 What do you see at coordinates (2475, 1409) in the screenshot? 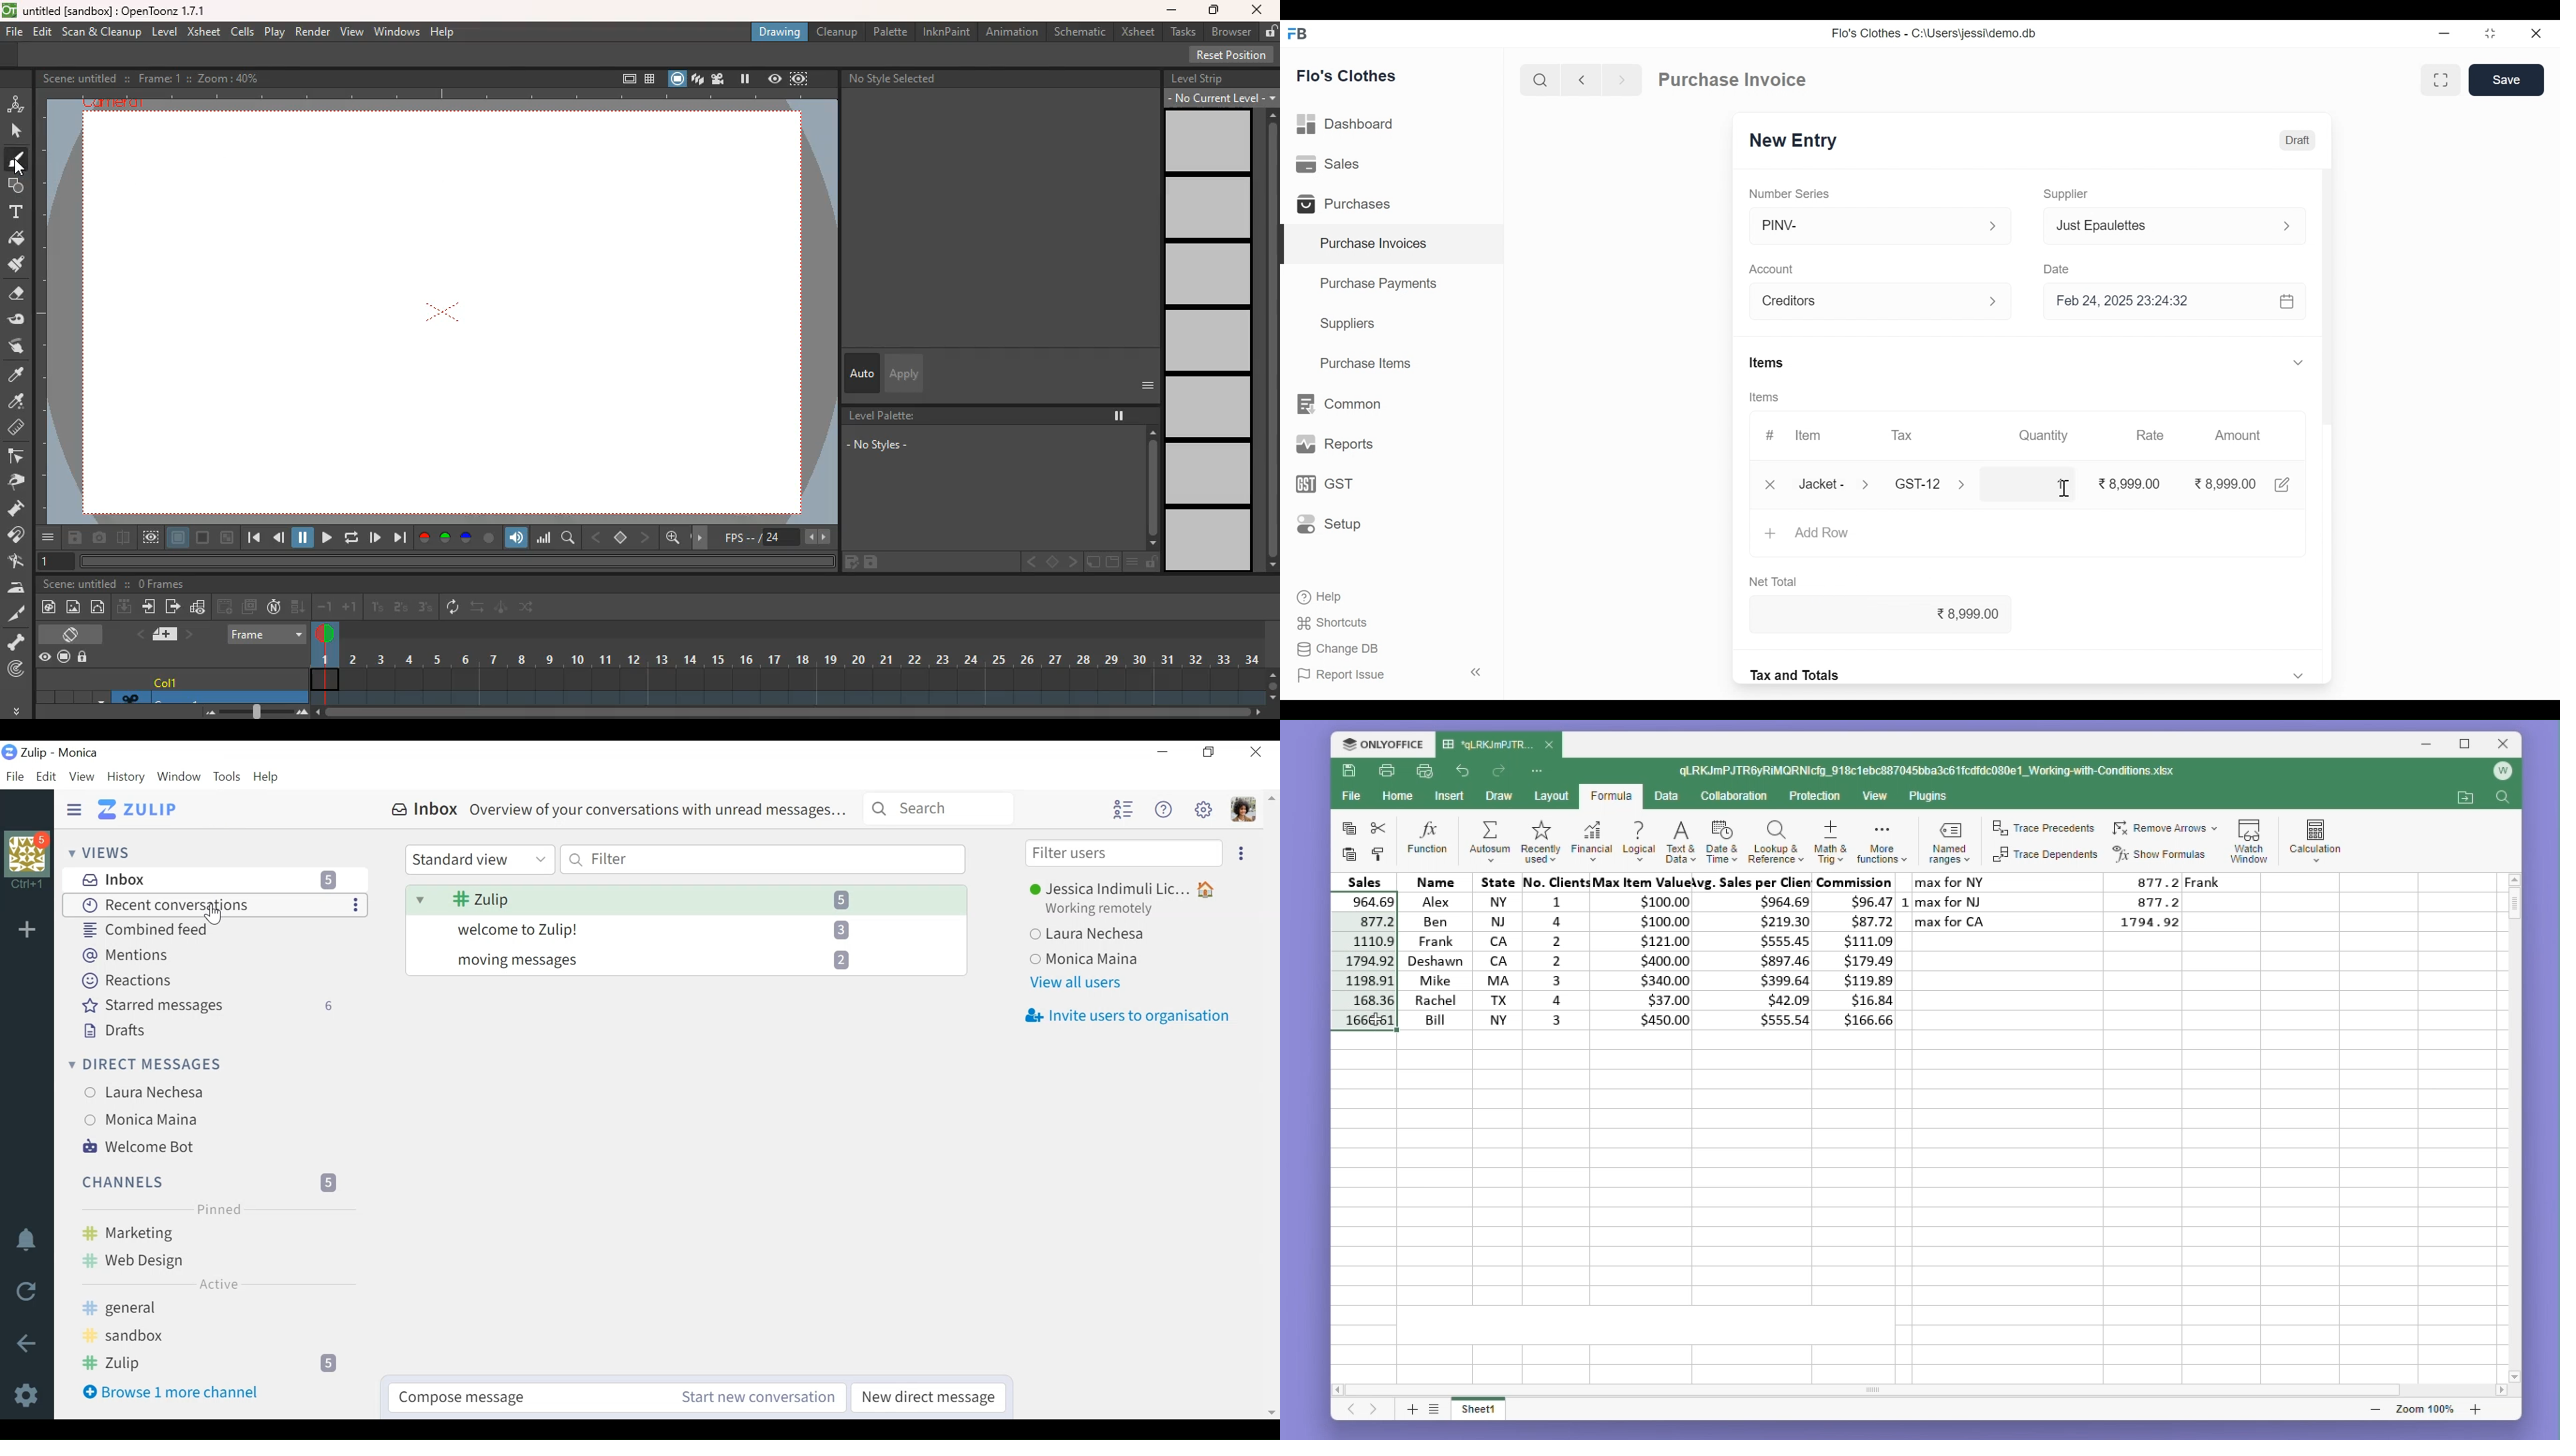
I see `zoom in` at bounding box center [2475, 1409].